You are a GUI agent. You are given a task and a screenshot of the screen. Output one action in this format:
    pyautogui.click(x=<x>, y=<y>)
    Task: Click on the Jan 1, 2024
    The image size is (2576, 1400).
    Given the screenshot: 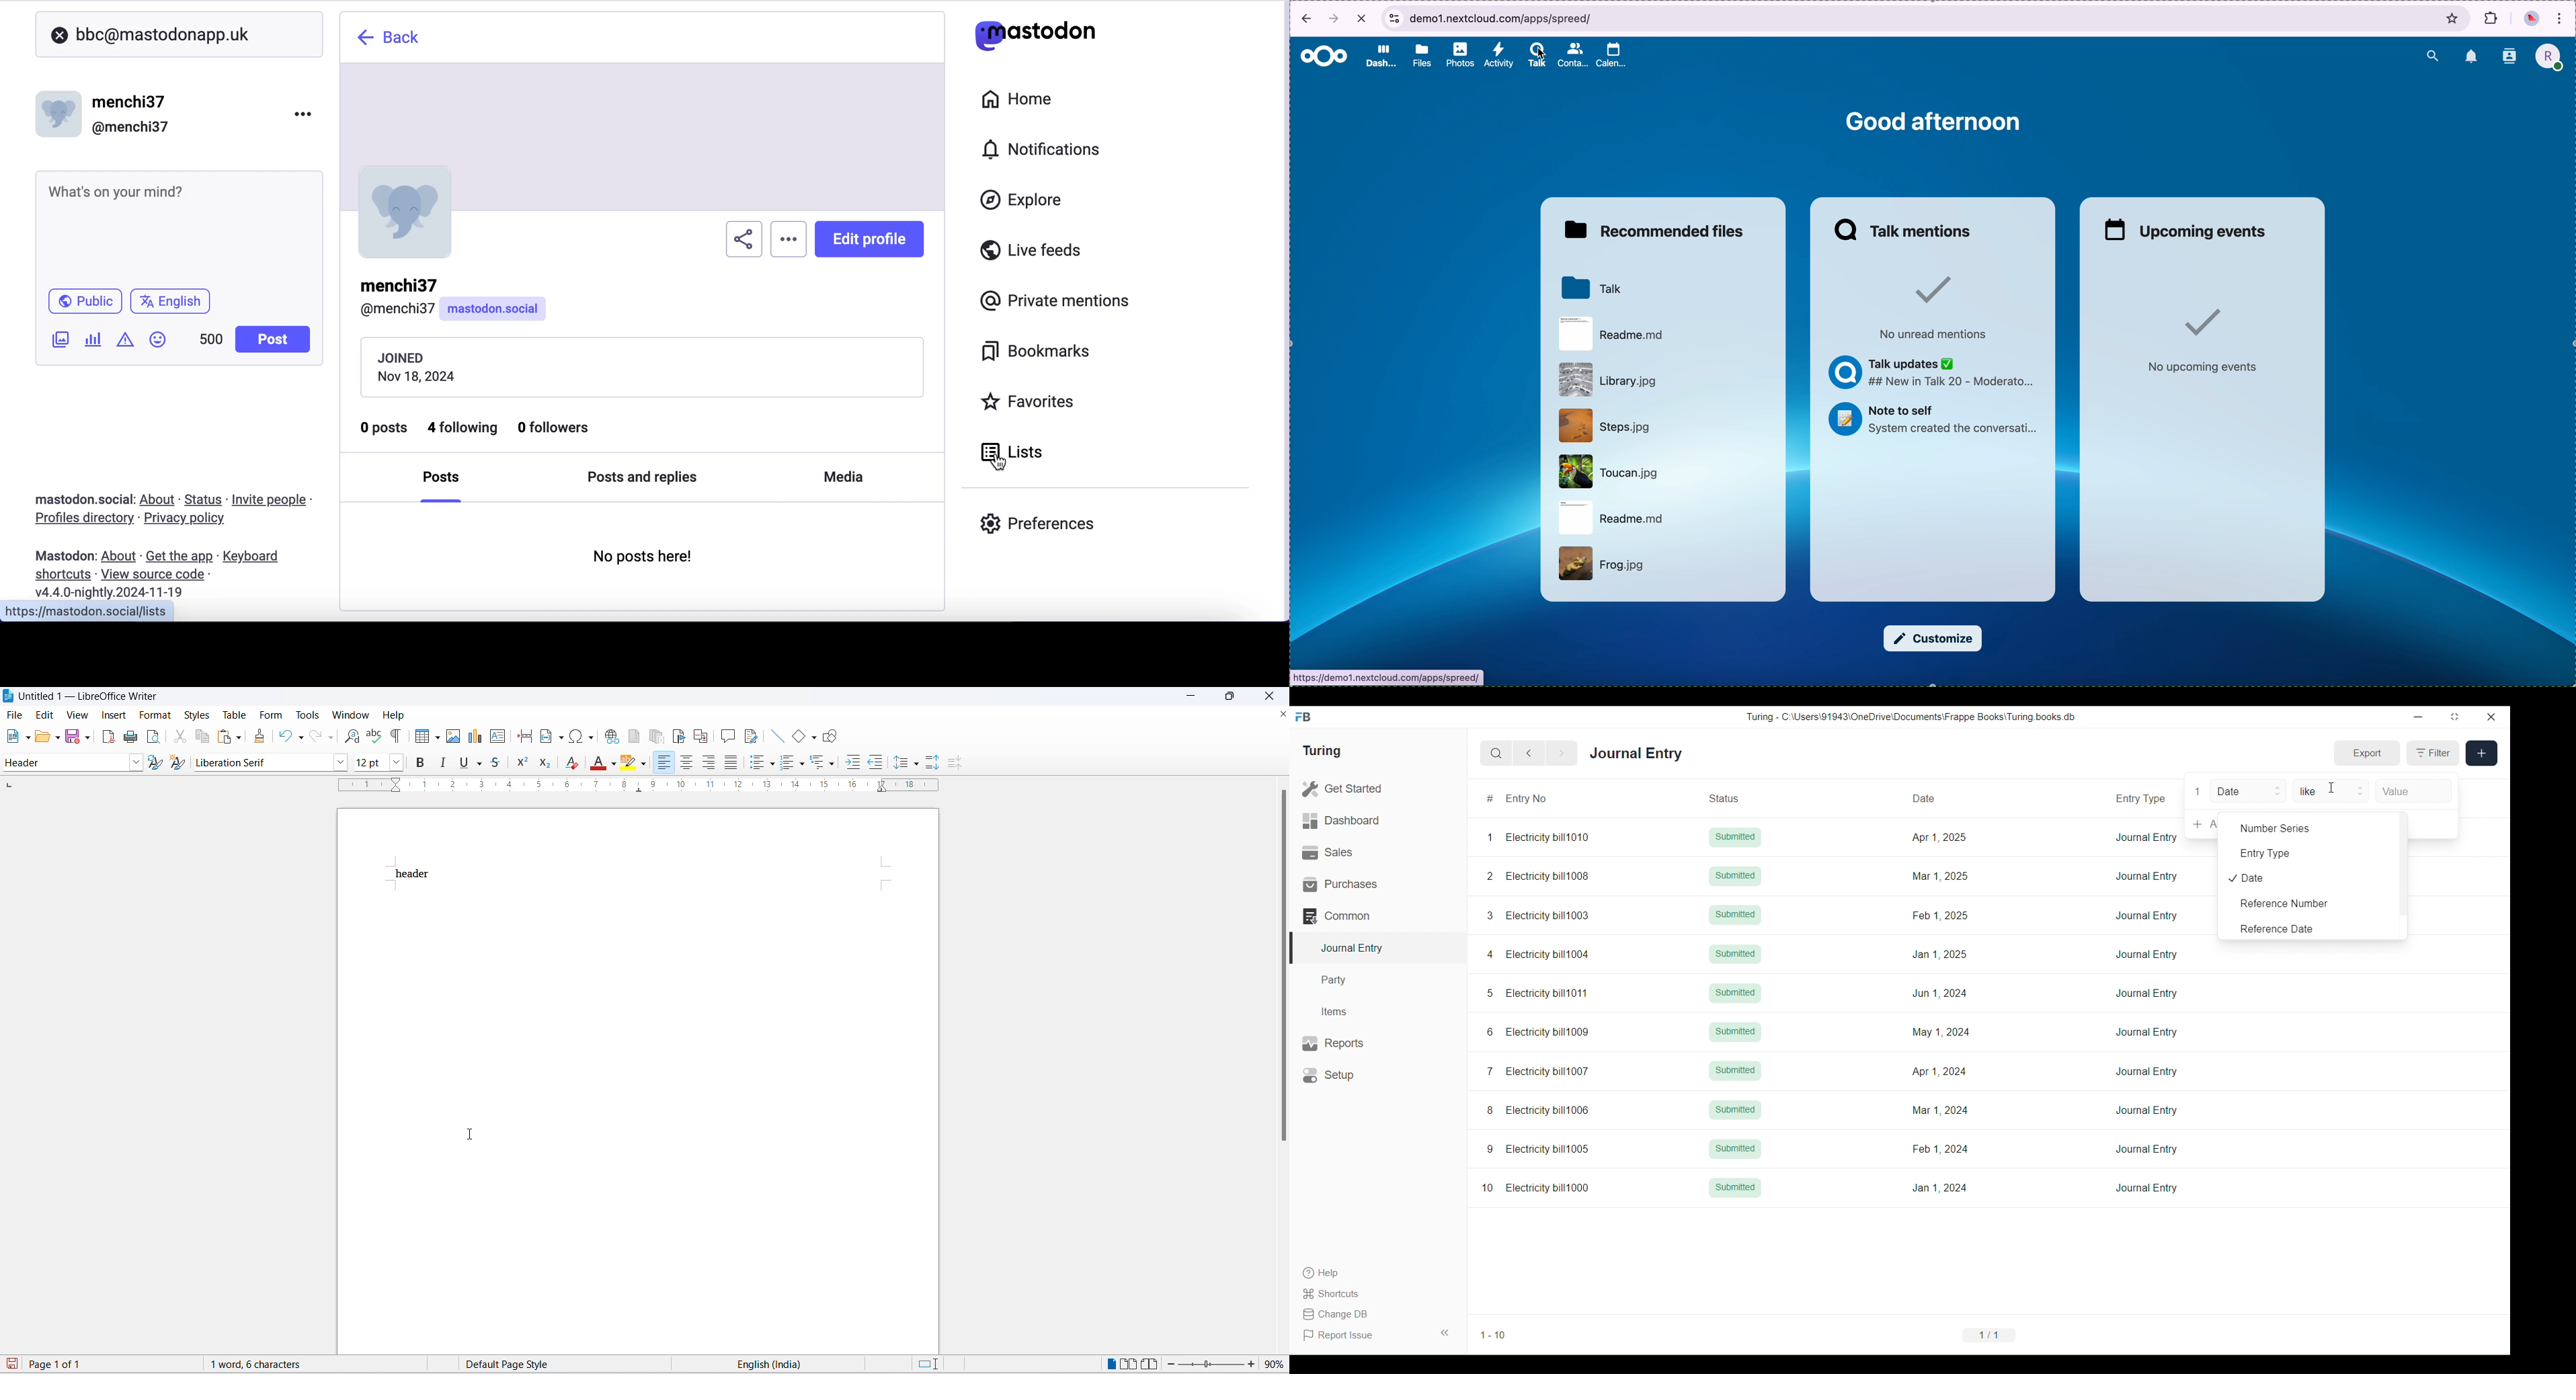 What is the action you would take?
    pyautogui.click(x=1939, y=1188)
    